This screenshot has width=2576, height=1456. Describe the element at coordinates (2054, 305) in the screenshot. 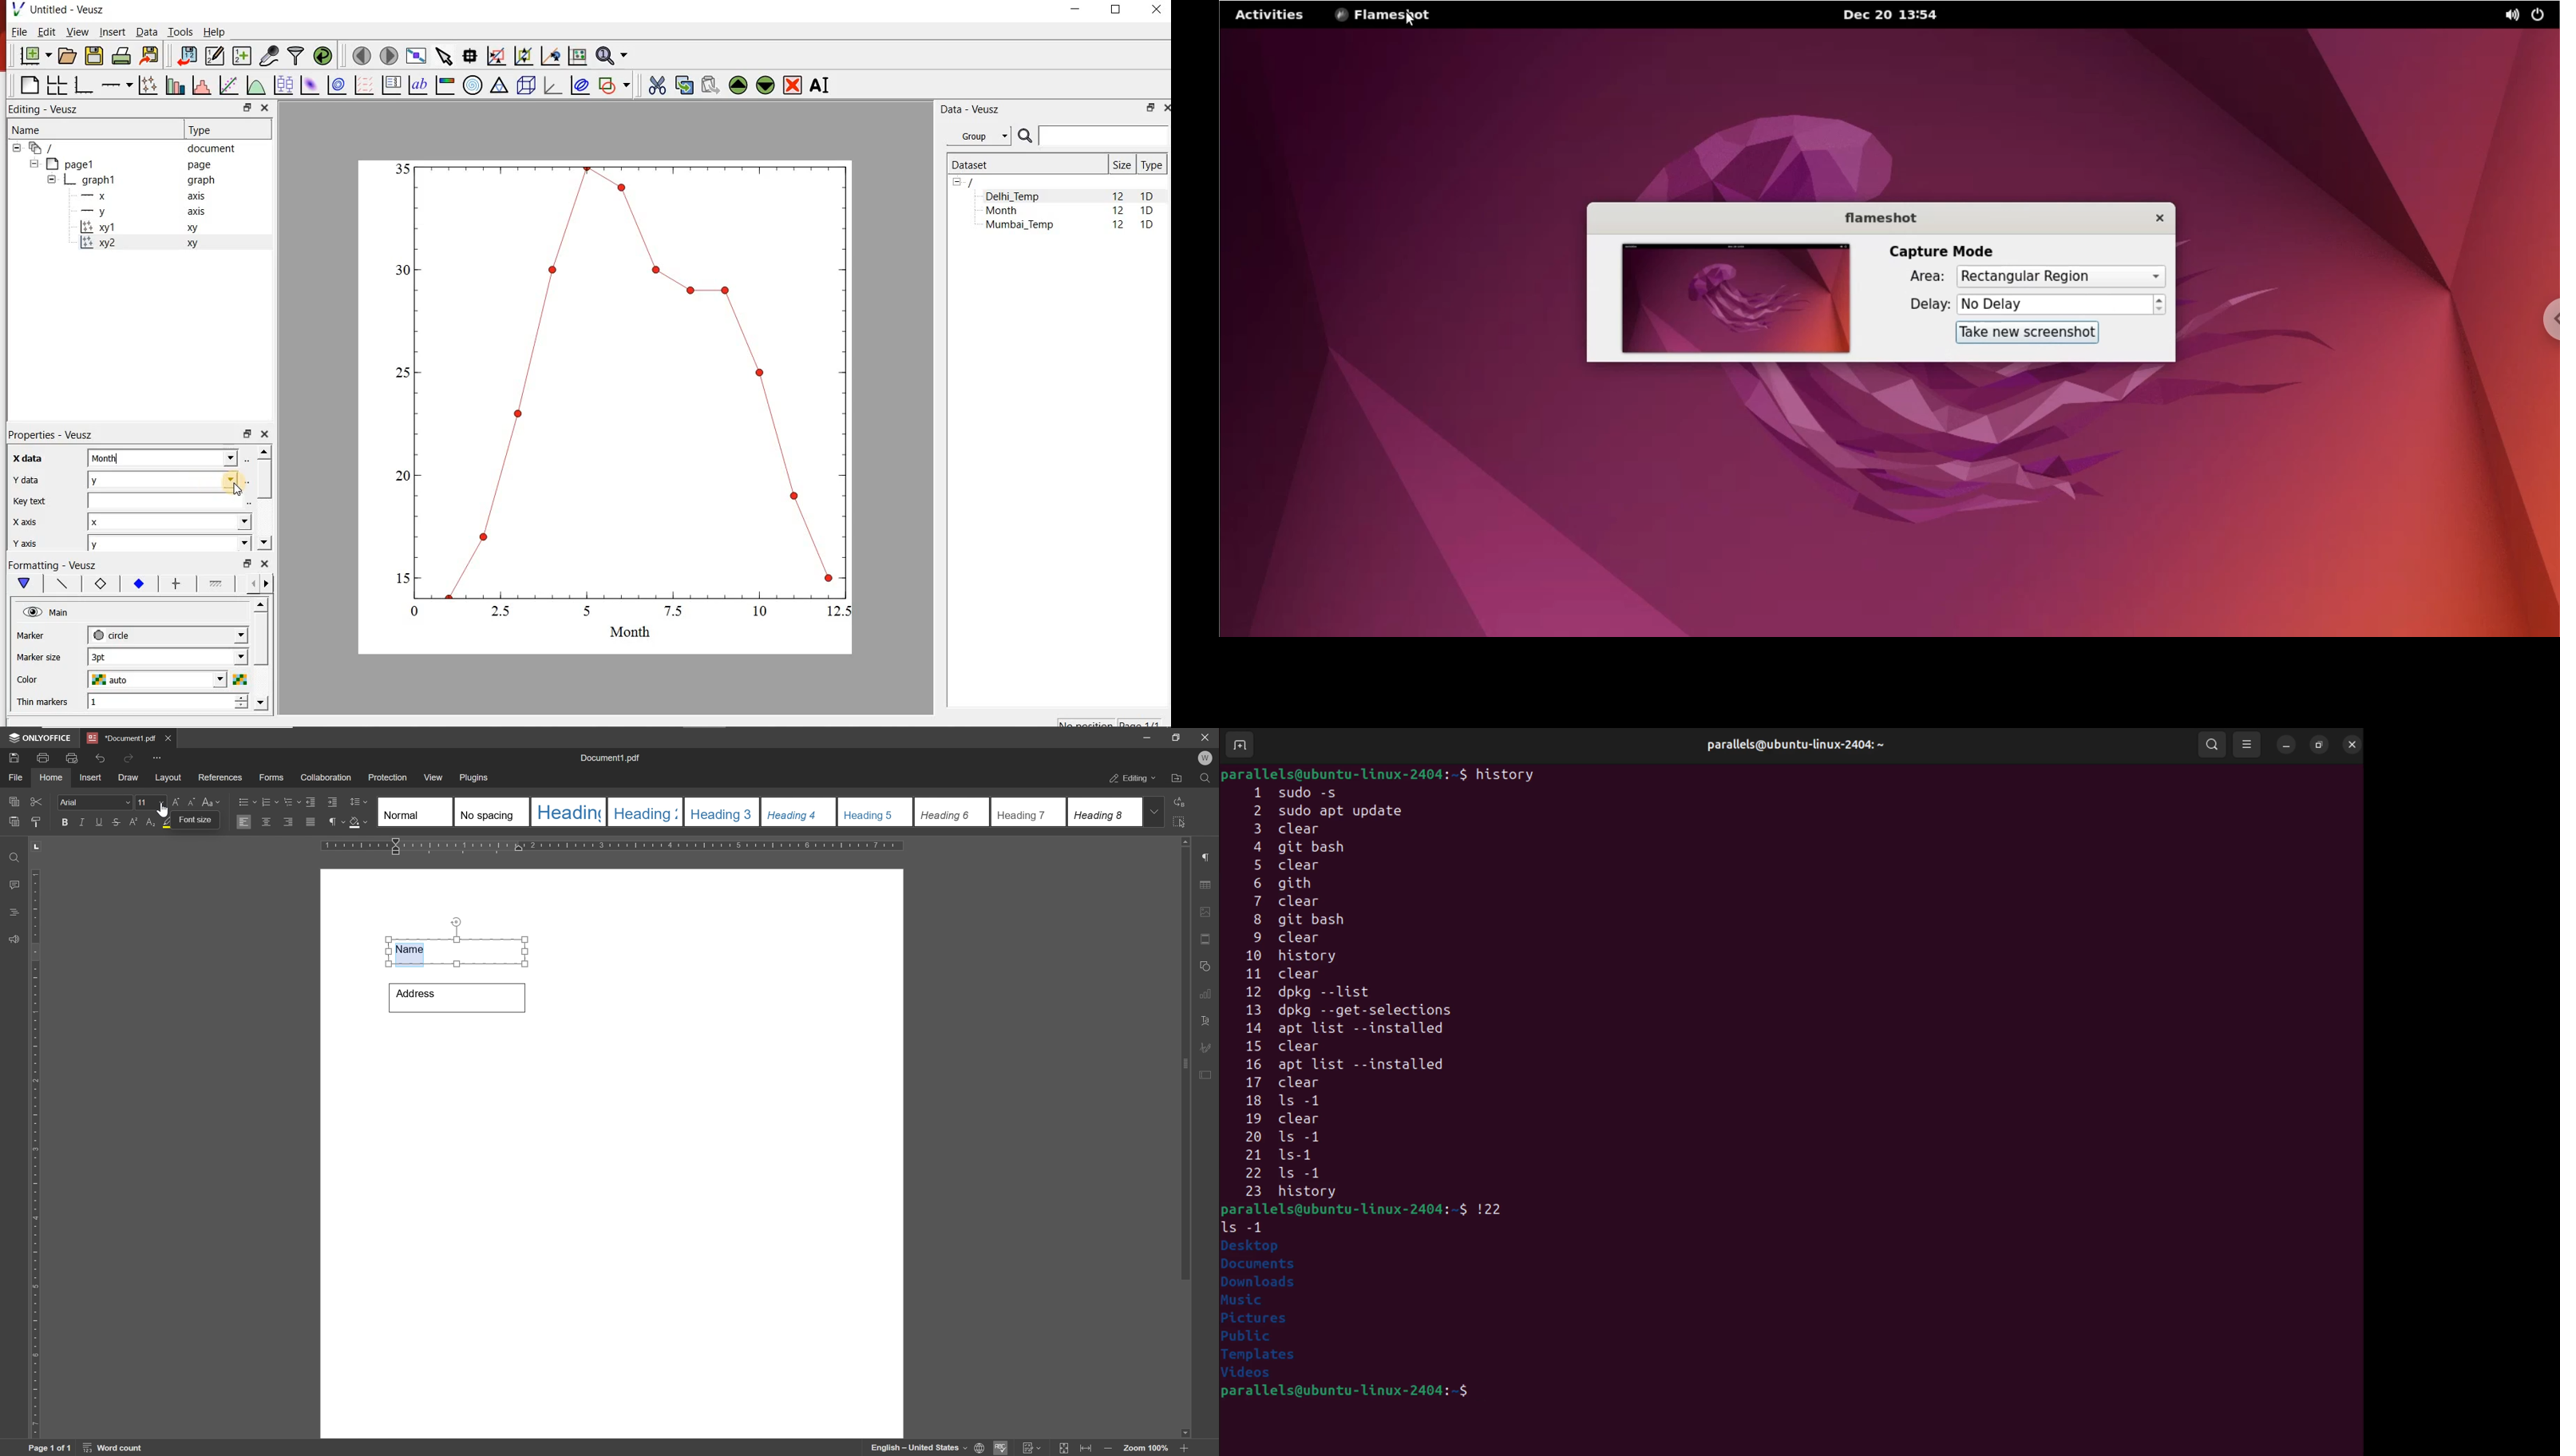

I see `delay options` at that location.